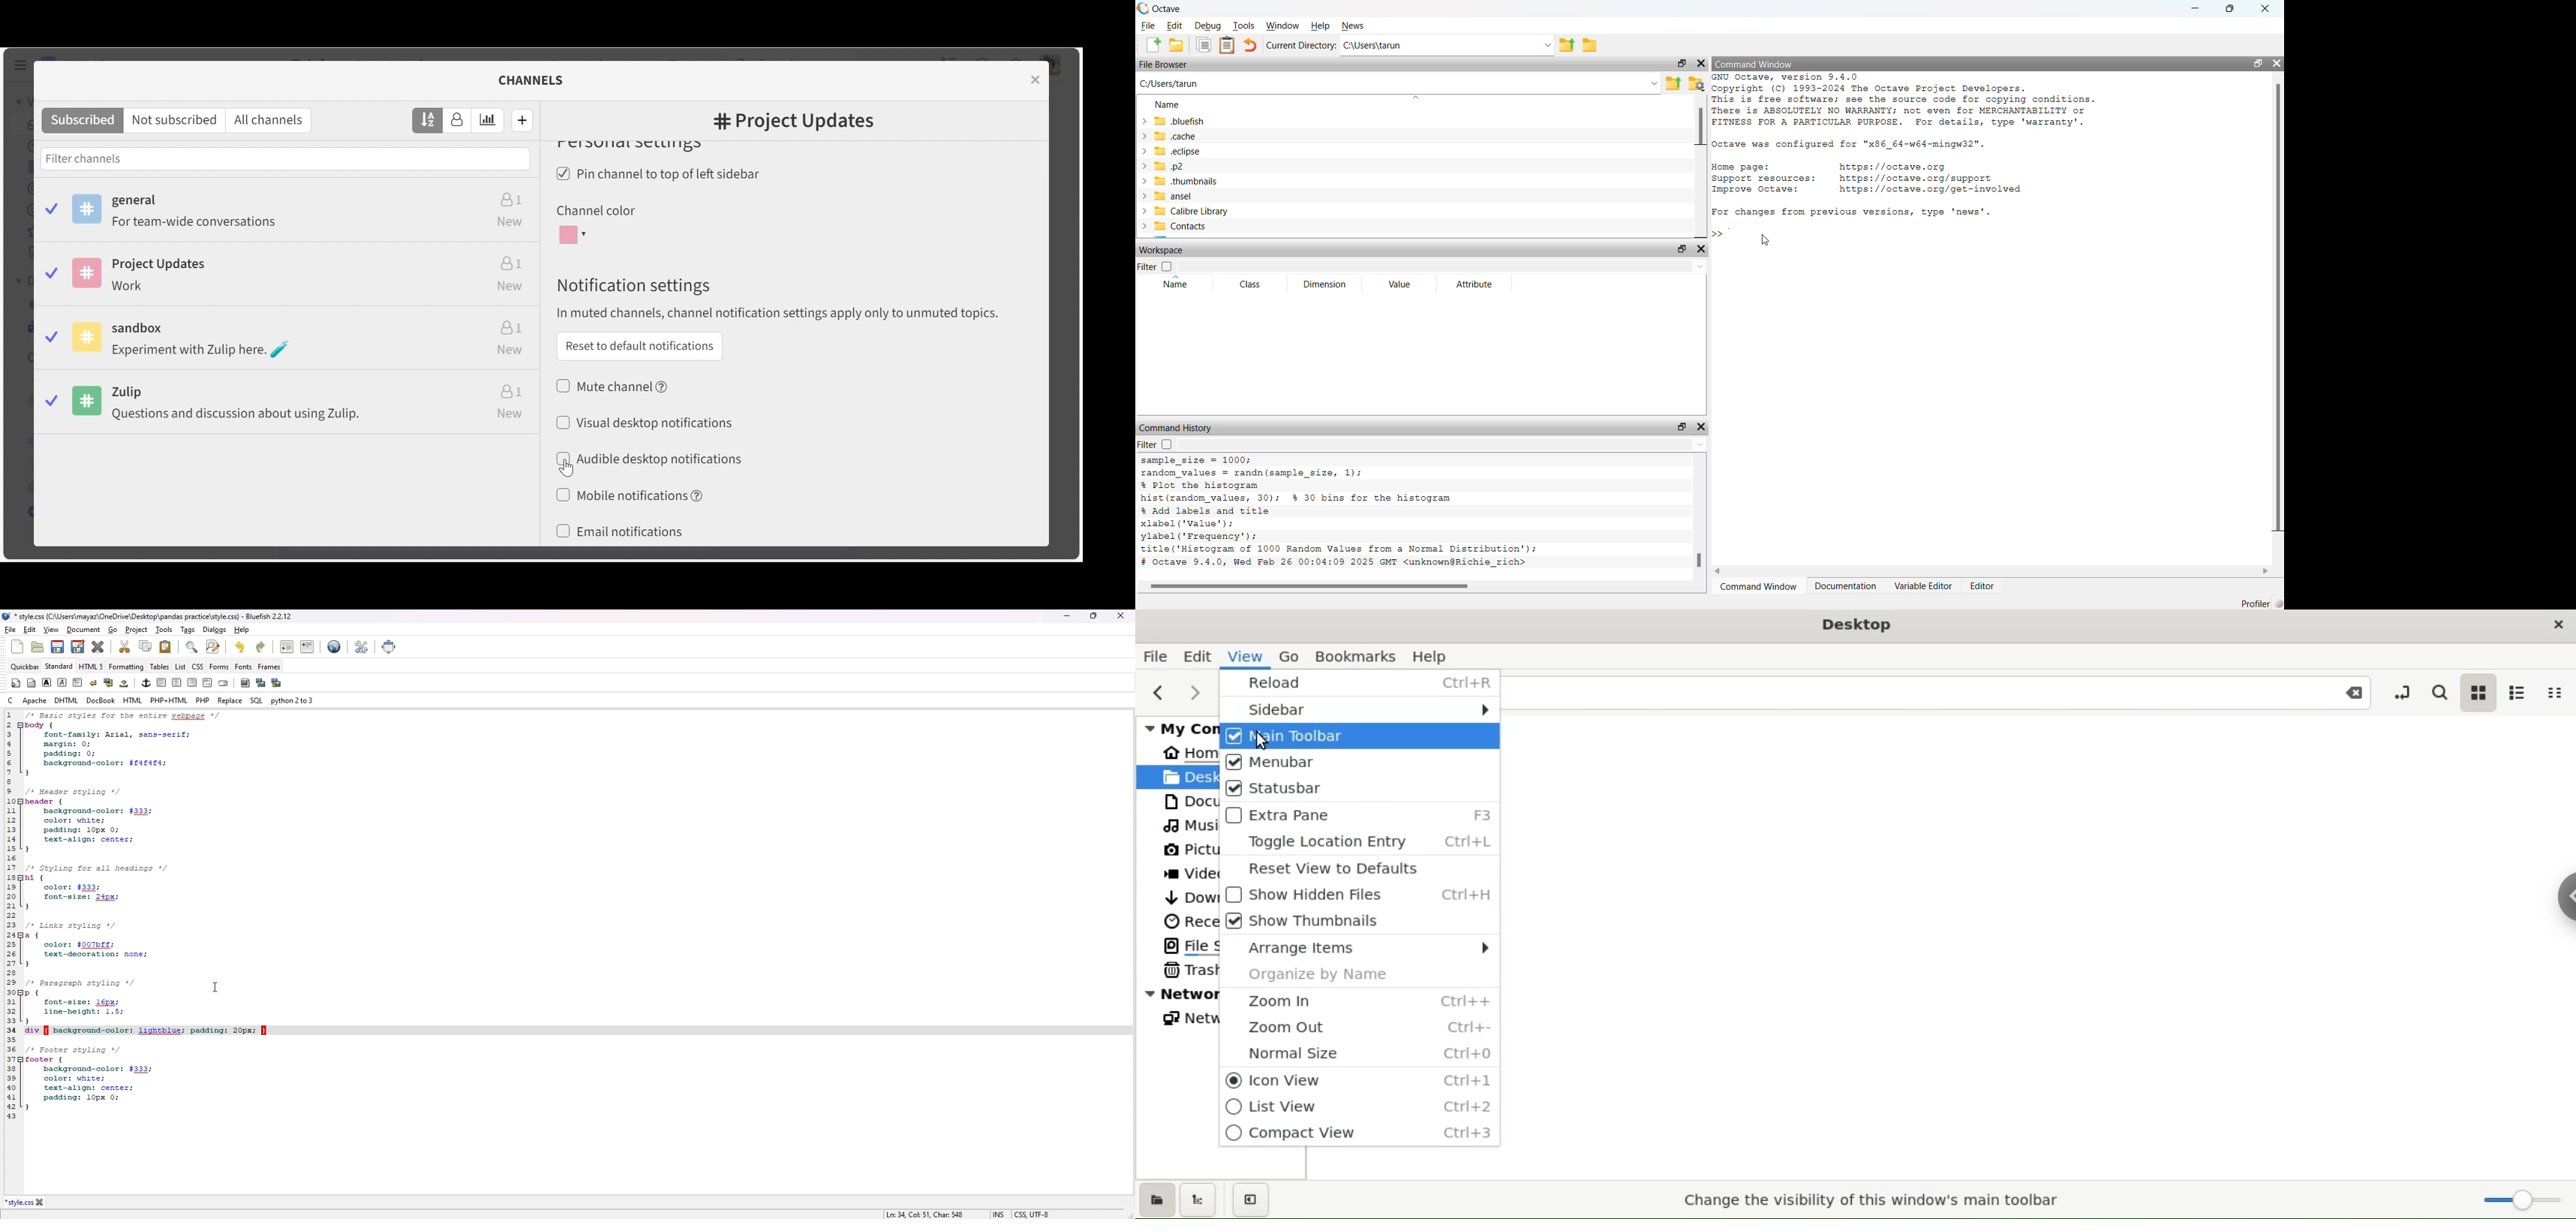 The image size is (2576, 1232). What do you see at coordinates (58, 647) in the screenshot?
I see `save` at bounding box center [58, 647].